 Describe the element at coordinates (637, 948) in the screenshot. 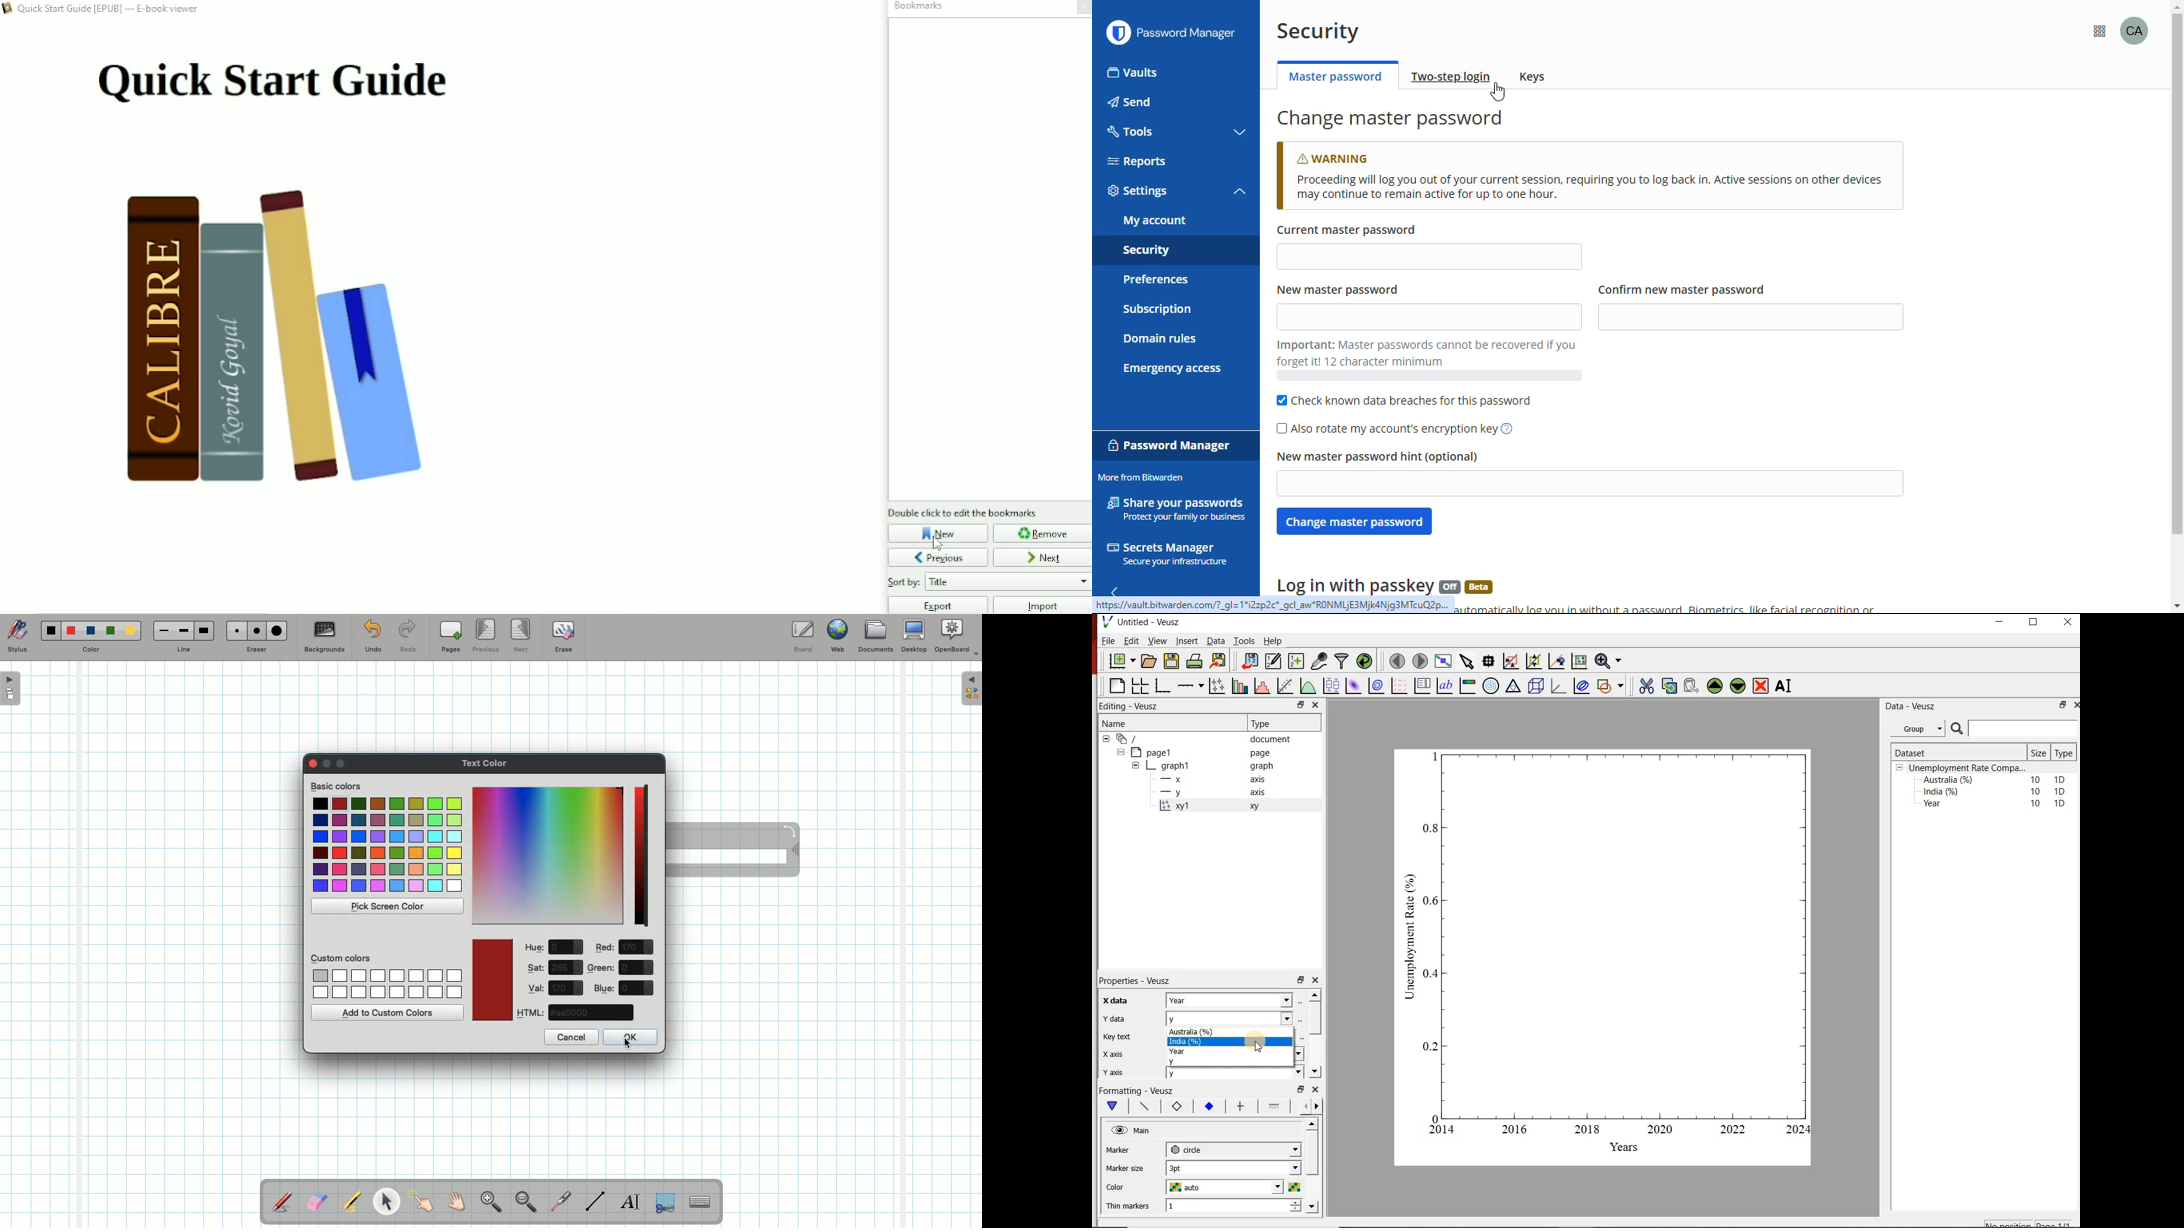

I see `value` at that location.